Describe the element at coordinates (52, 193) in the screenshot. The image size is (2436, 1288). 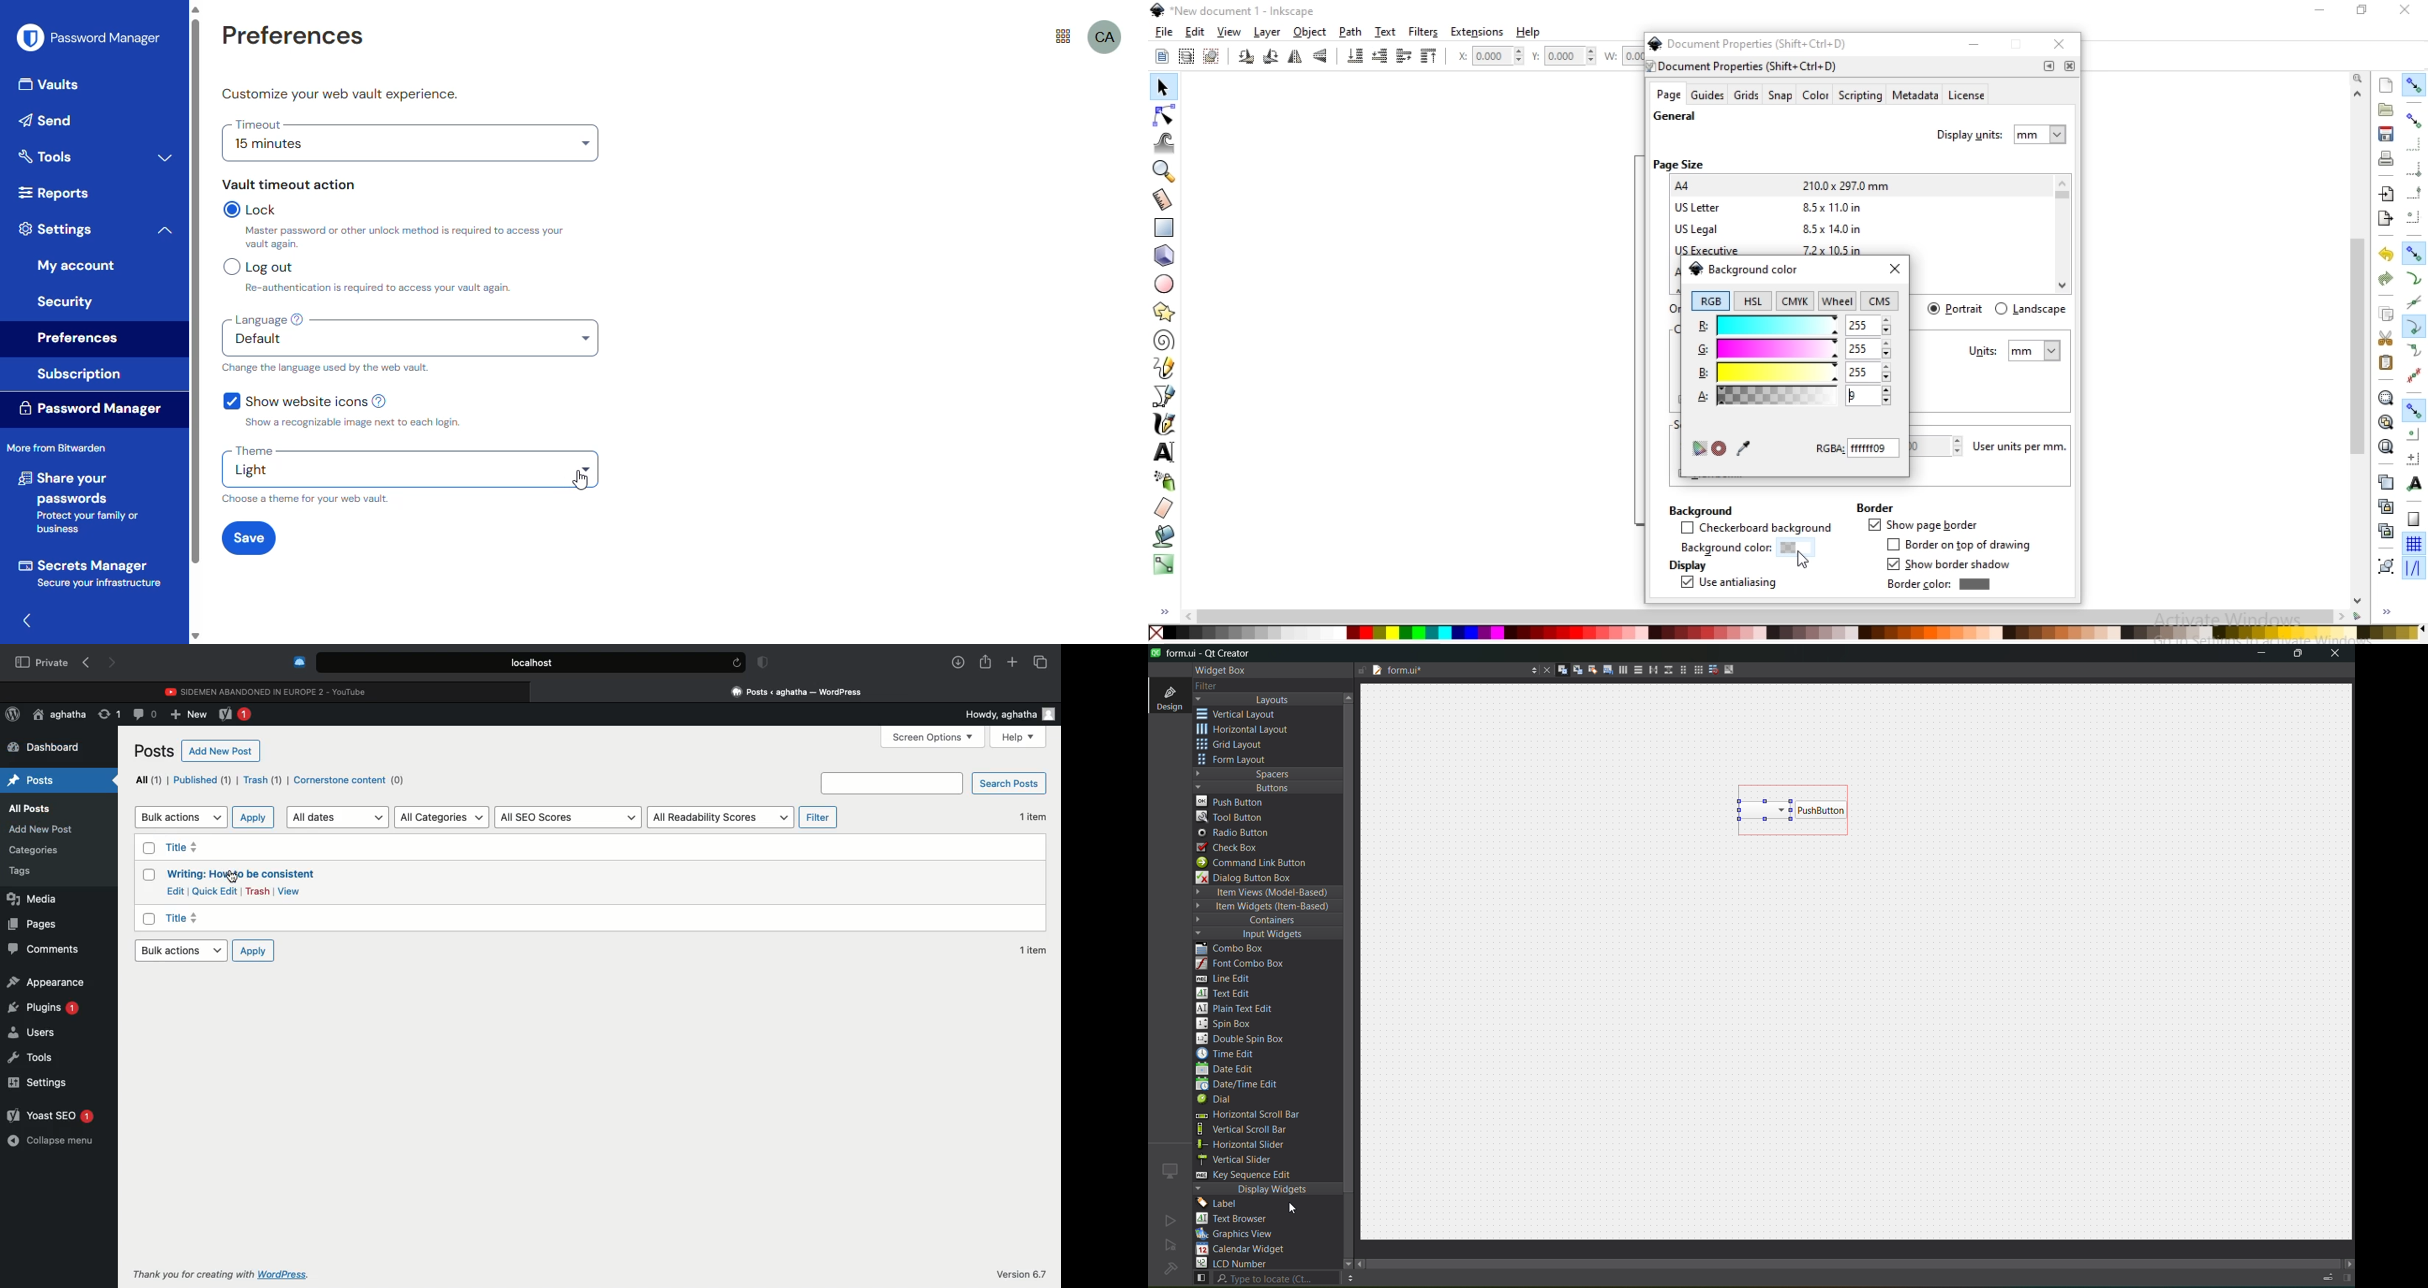
I see `reports` at that location.